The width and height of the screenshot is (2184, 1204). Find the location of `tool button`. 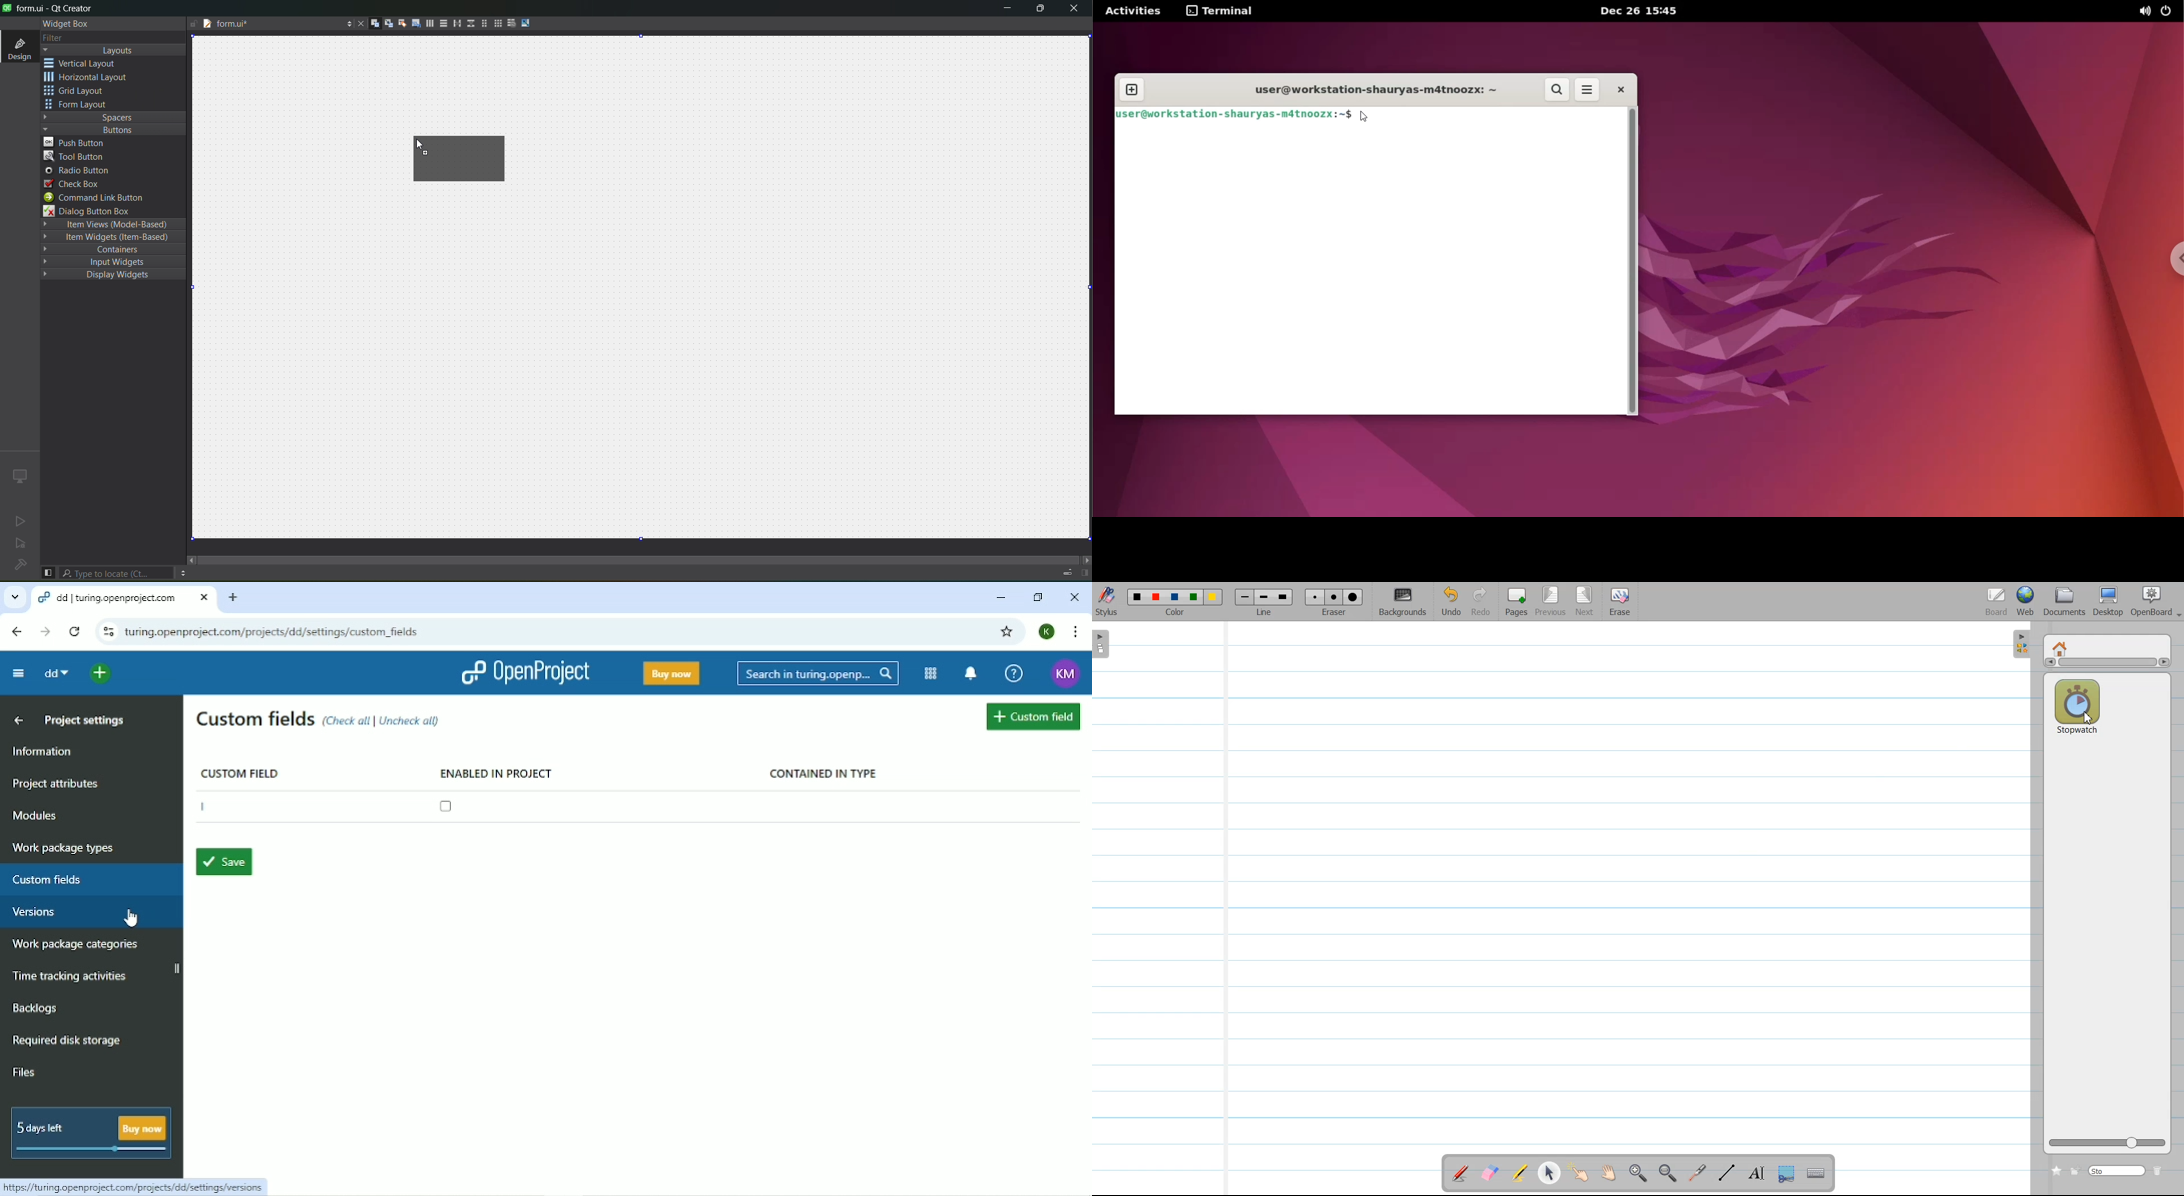

tool button is located at coordinates (75, 156).